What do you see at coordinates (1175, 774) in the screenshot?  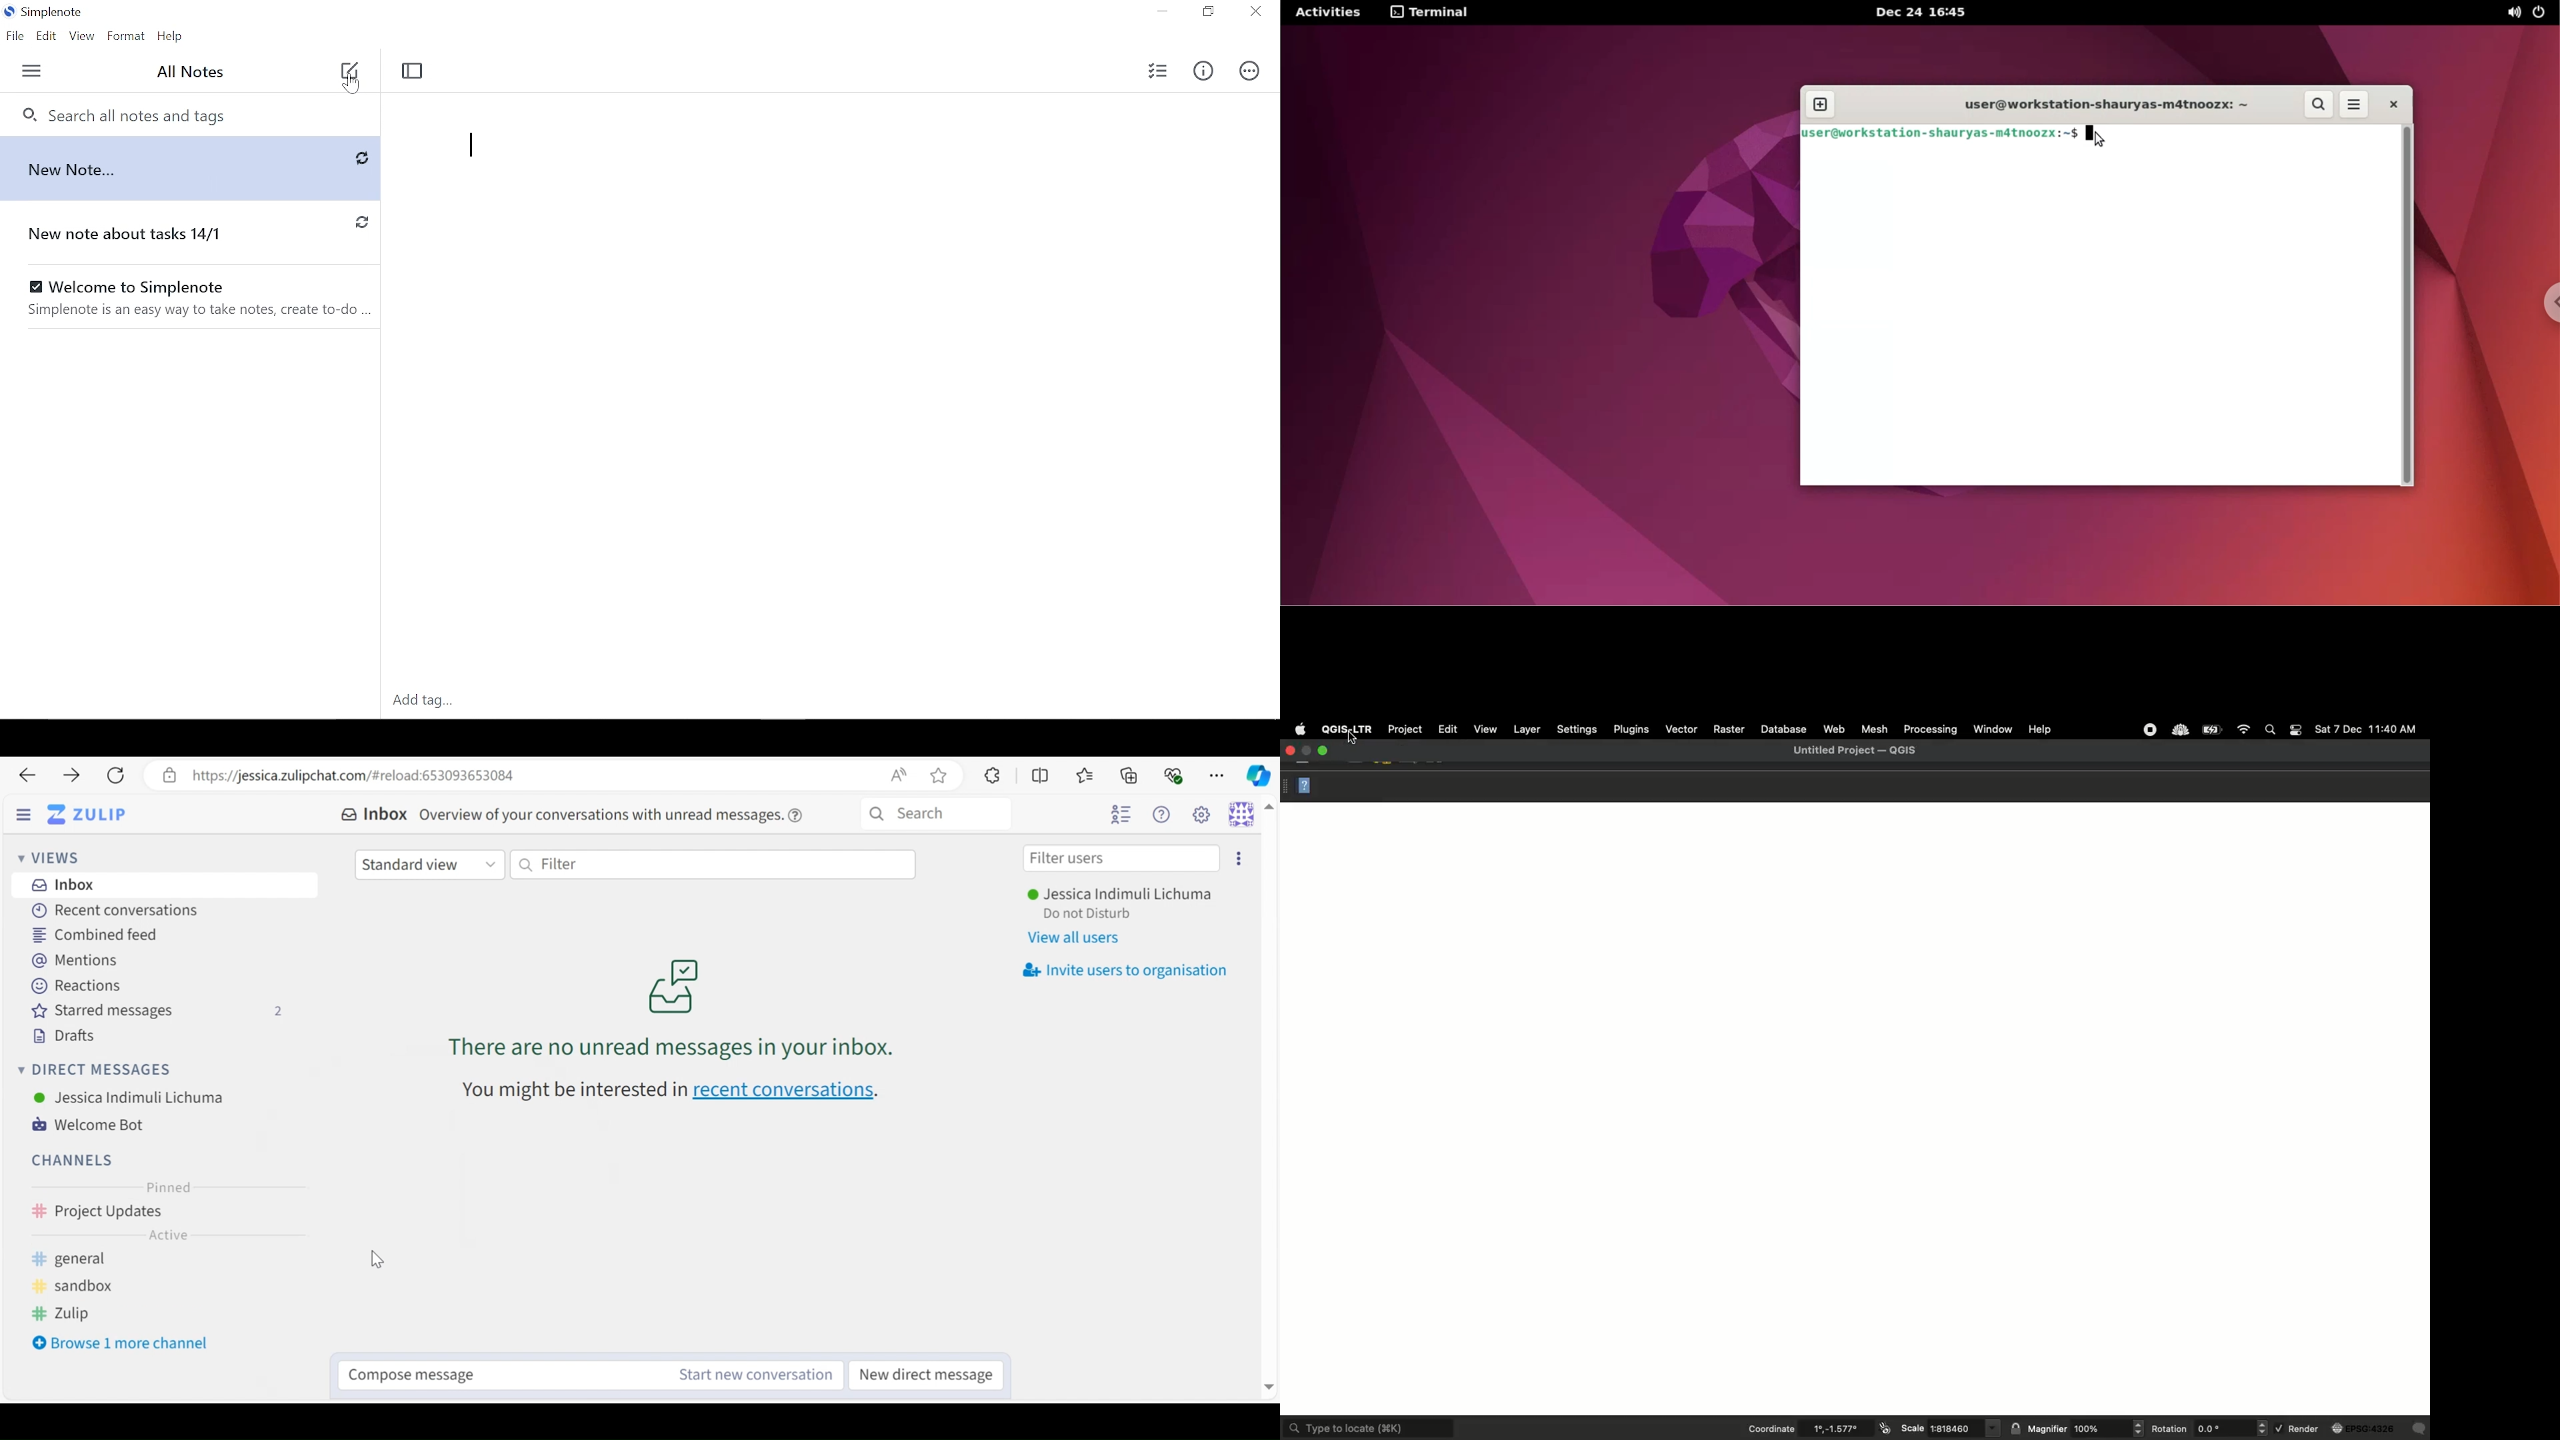 I see `Browser essentials` at bounding box center [1175, 774].